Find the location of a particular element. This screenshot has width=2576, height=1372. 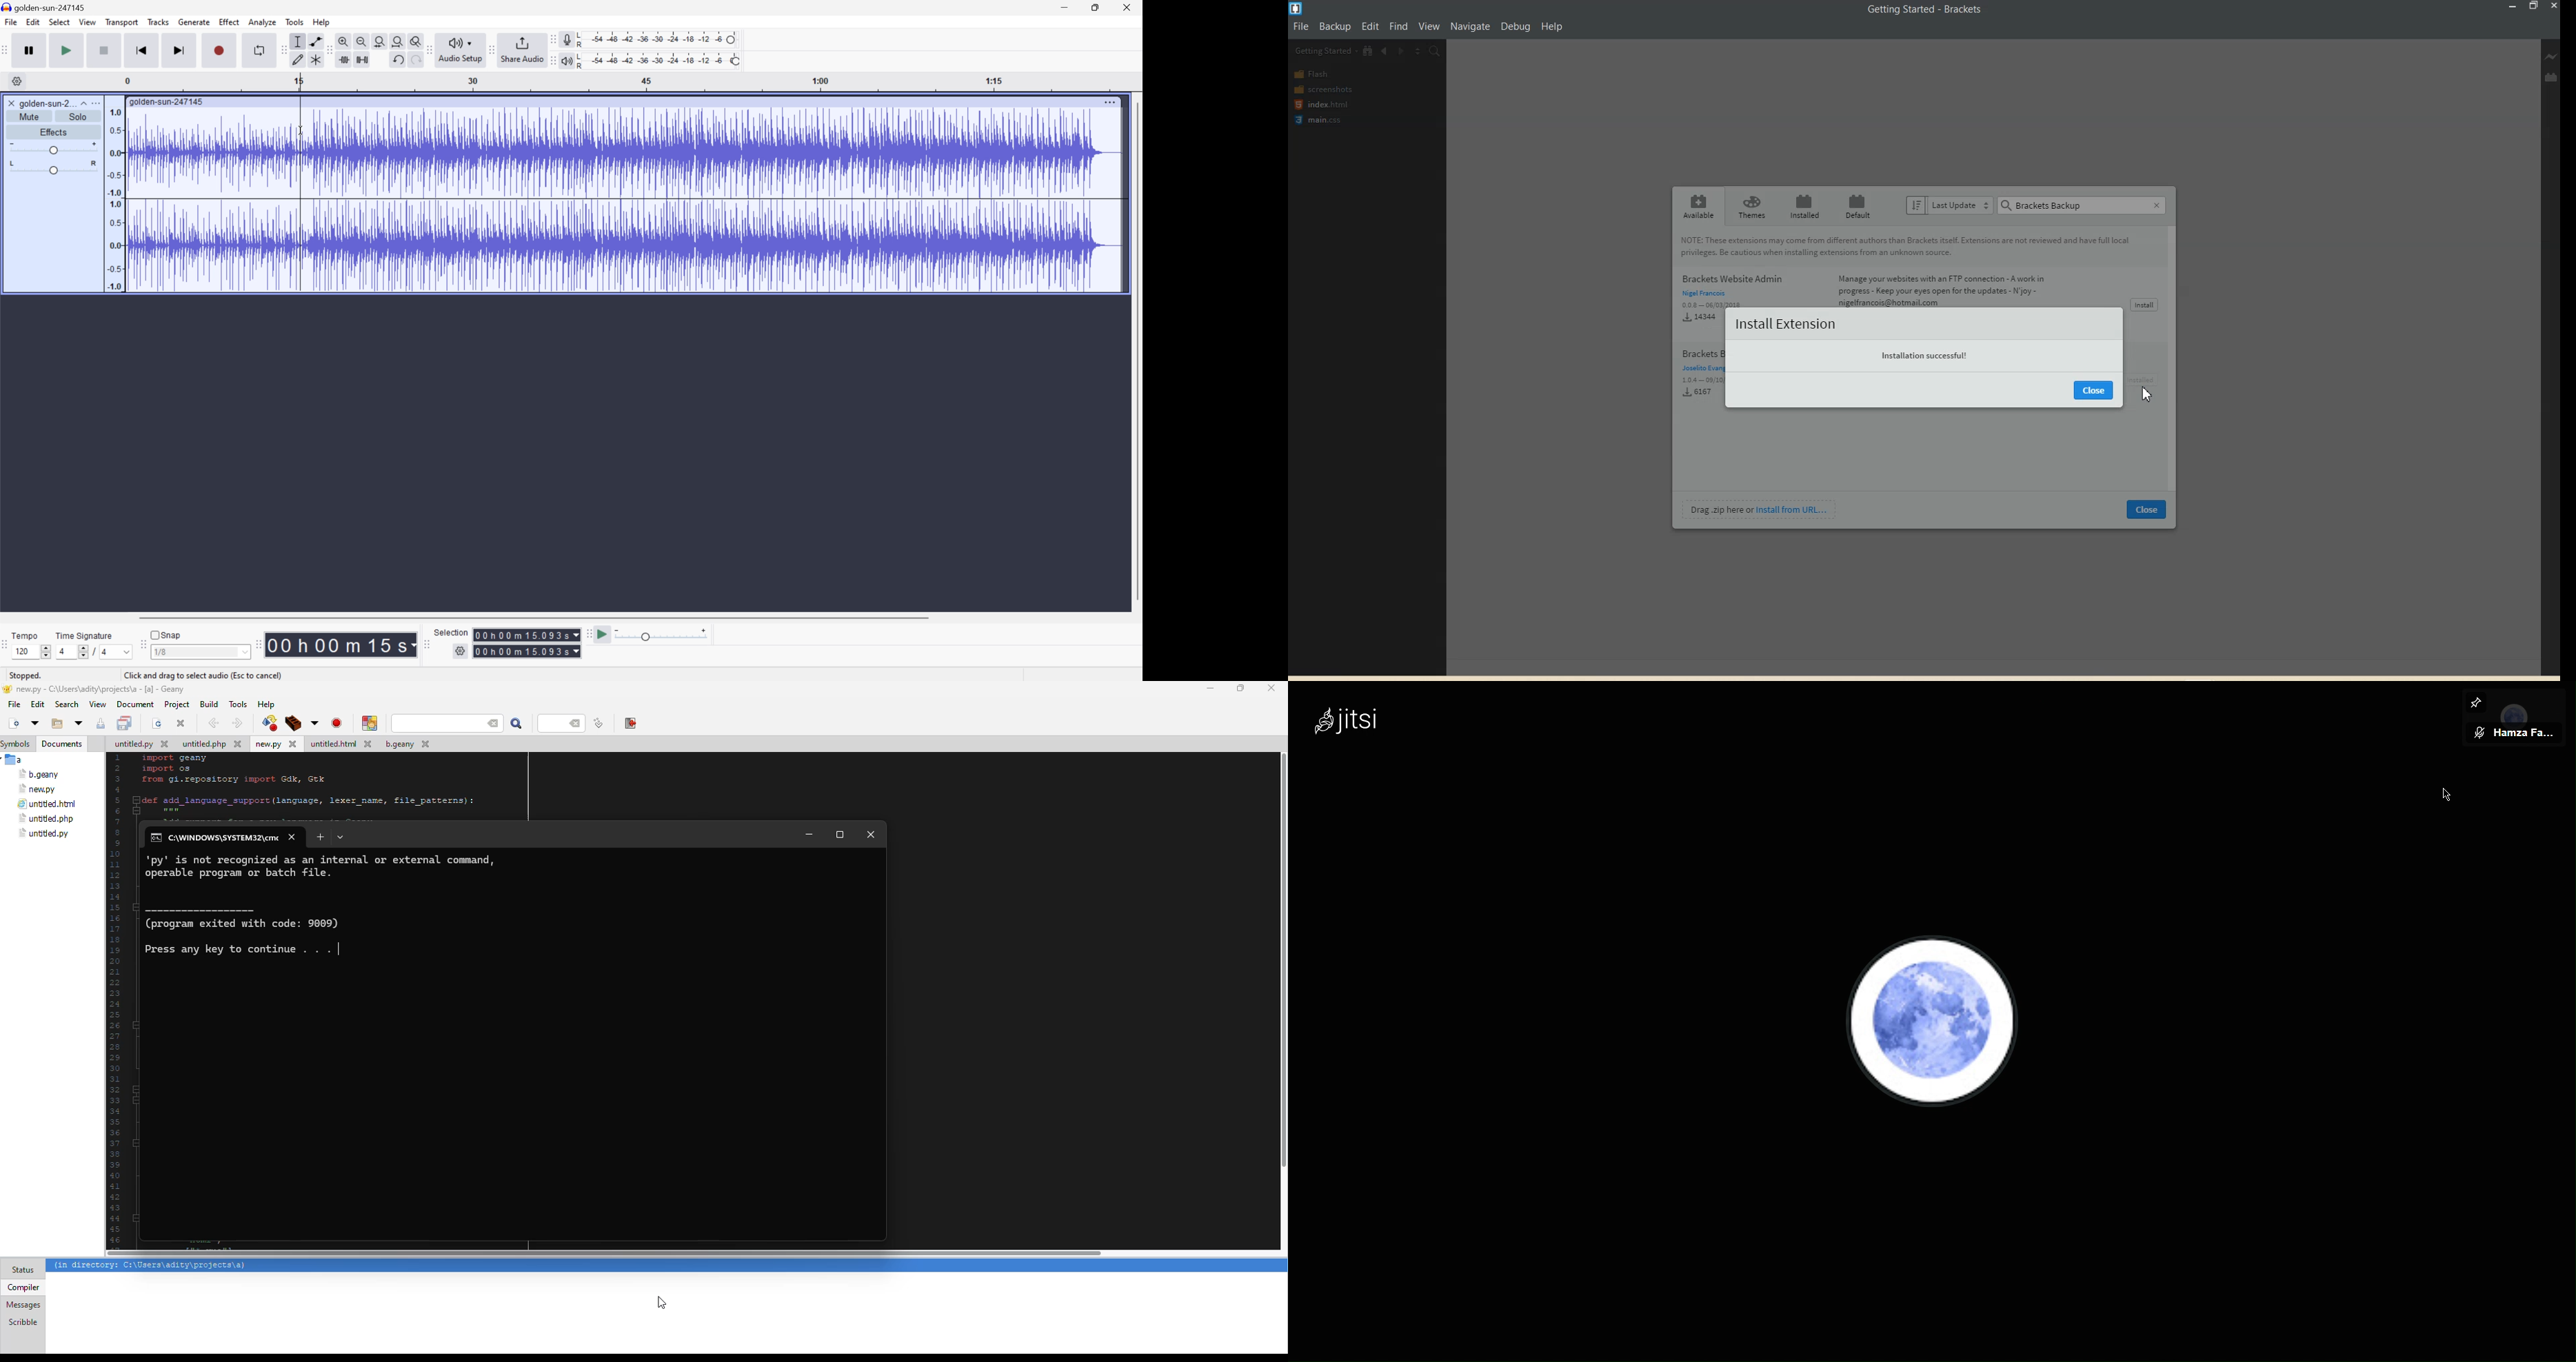

Audacity audio setup toolbar is located at coordinates (429, 50).